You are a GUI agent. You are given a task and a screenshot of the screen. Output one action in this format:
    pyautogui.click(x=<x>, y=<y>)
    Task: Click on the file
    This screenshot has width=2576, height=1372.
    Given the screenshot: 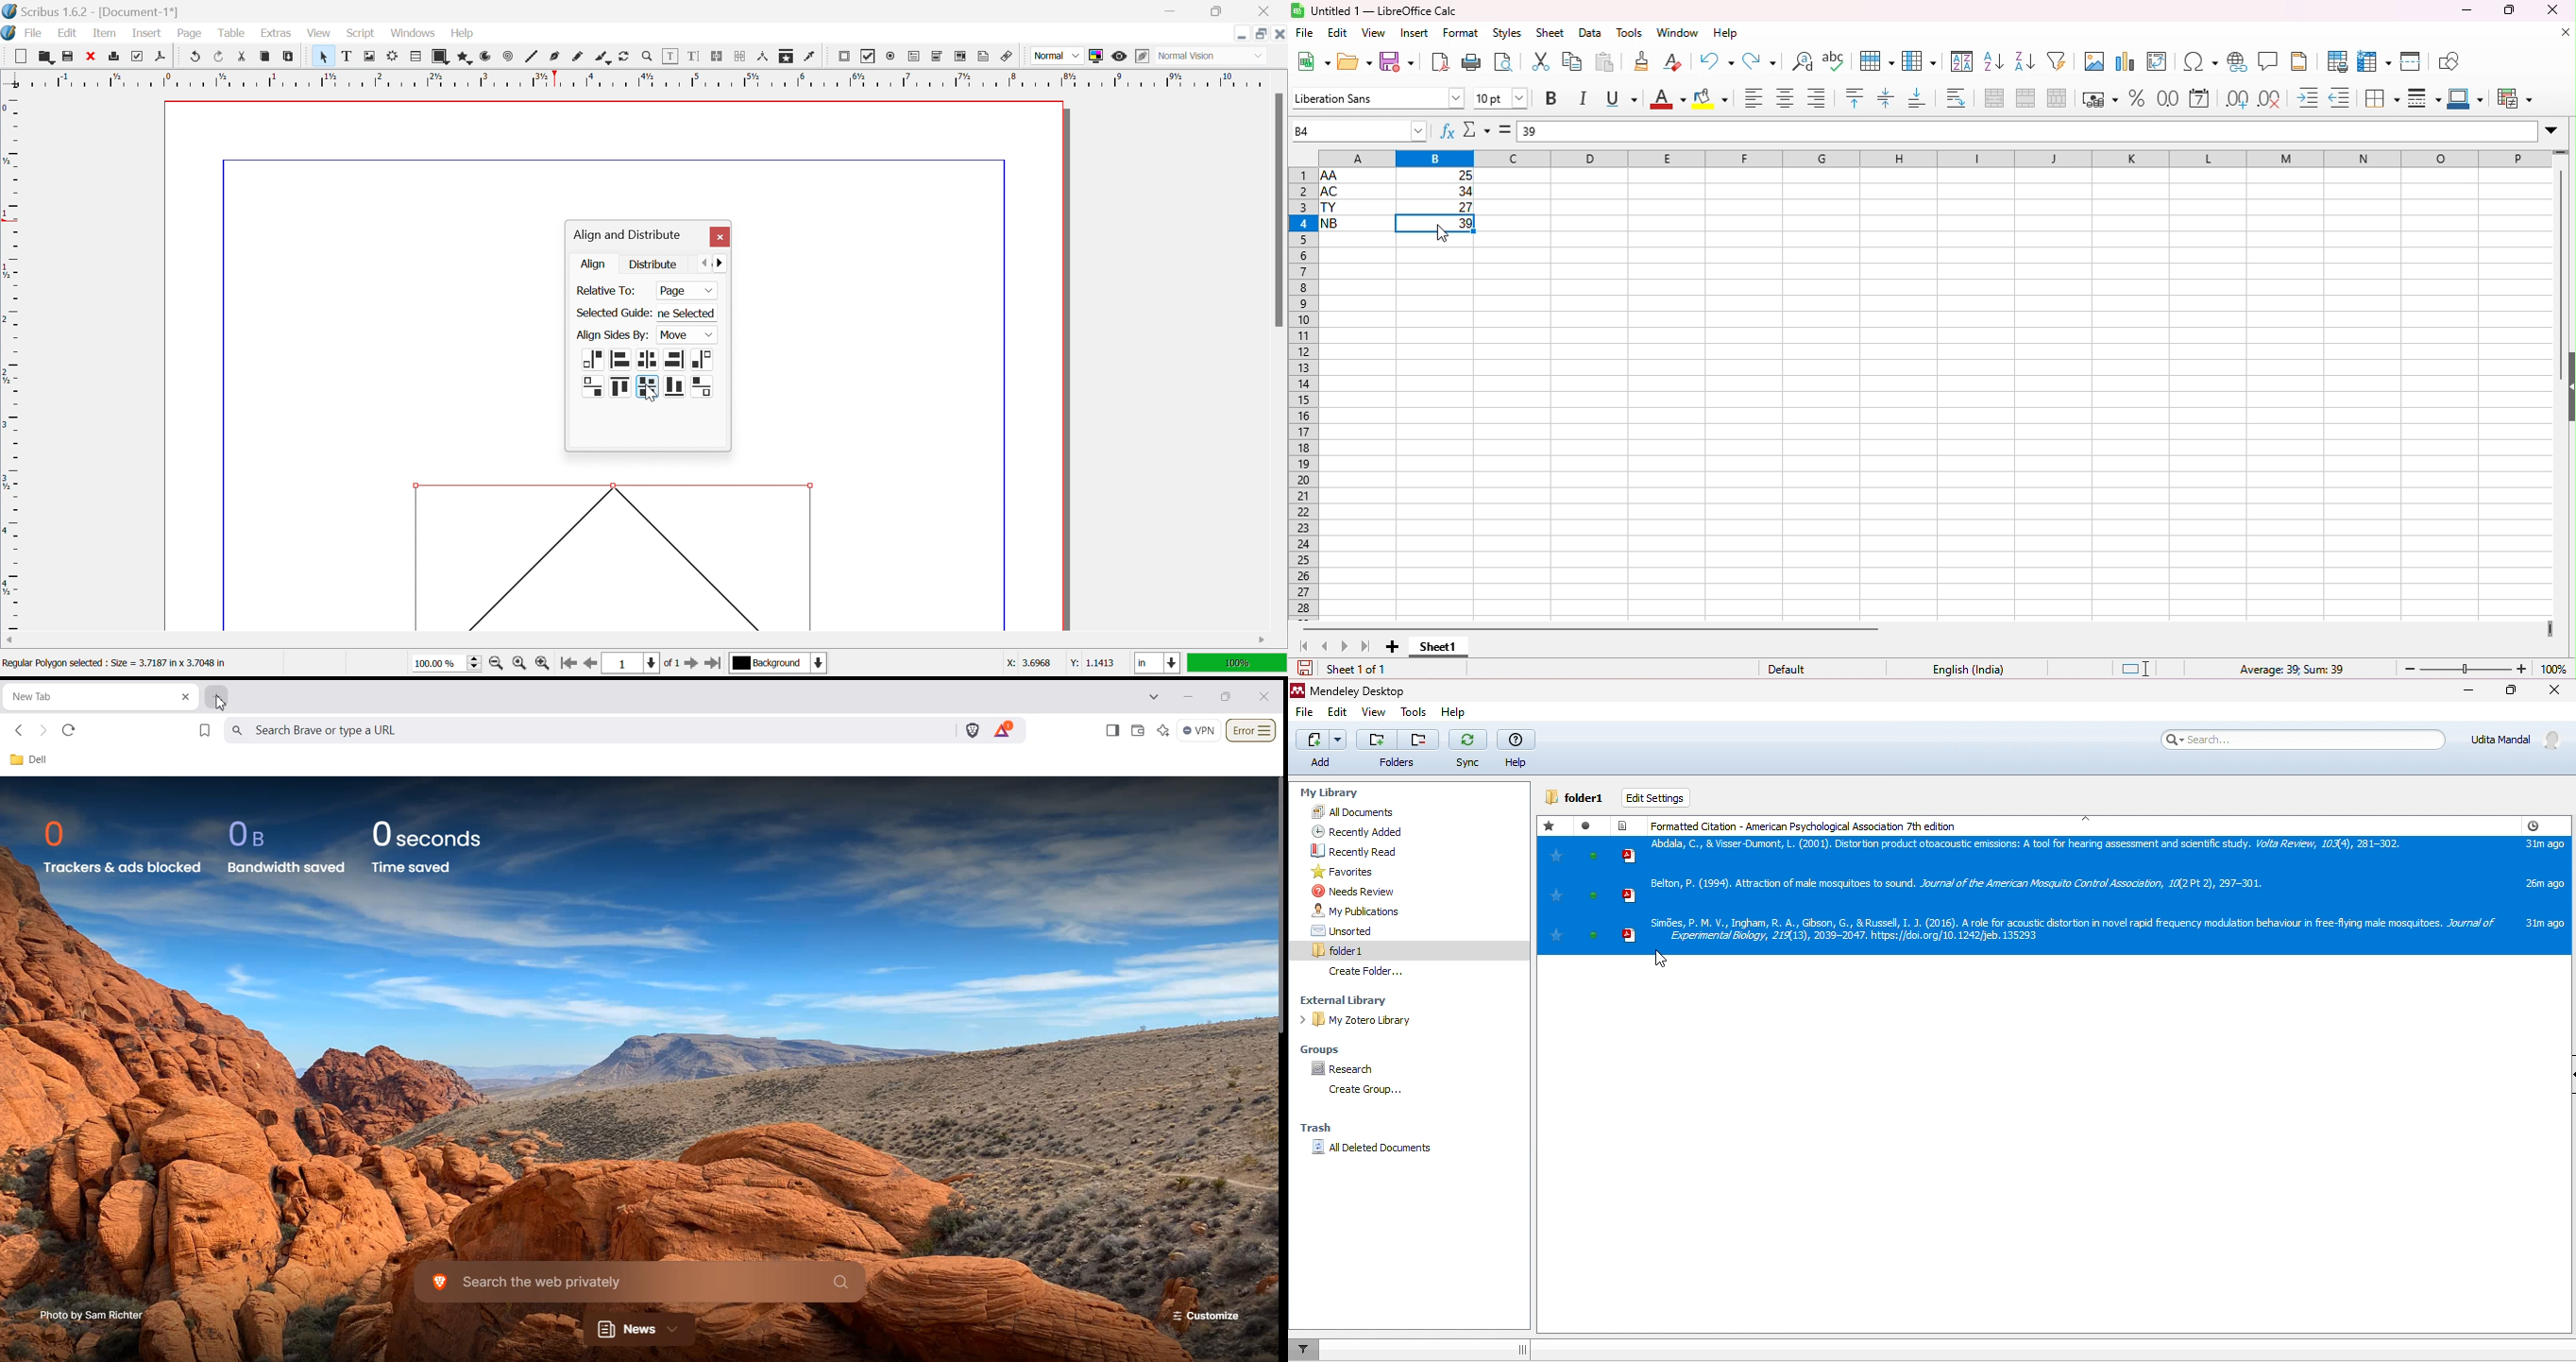 What is the action you would take?
    pyautogui.click(x=1304, y=712)
    